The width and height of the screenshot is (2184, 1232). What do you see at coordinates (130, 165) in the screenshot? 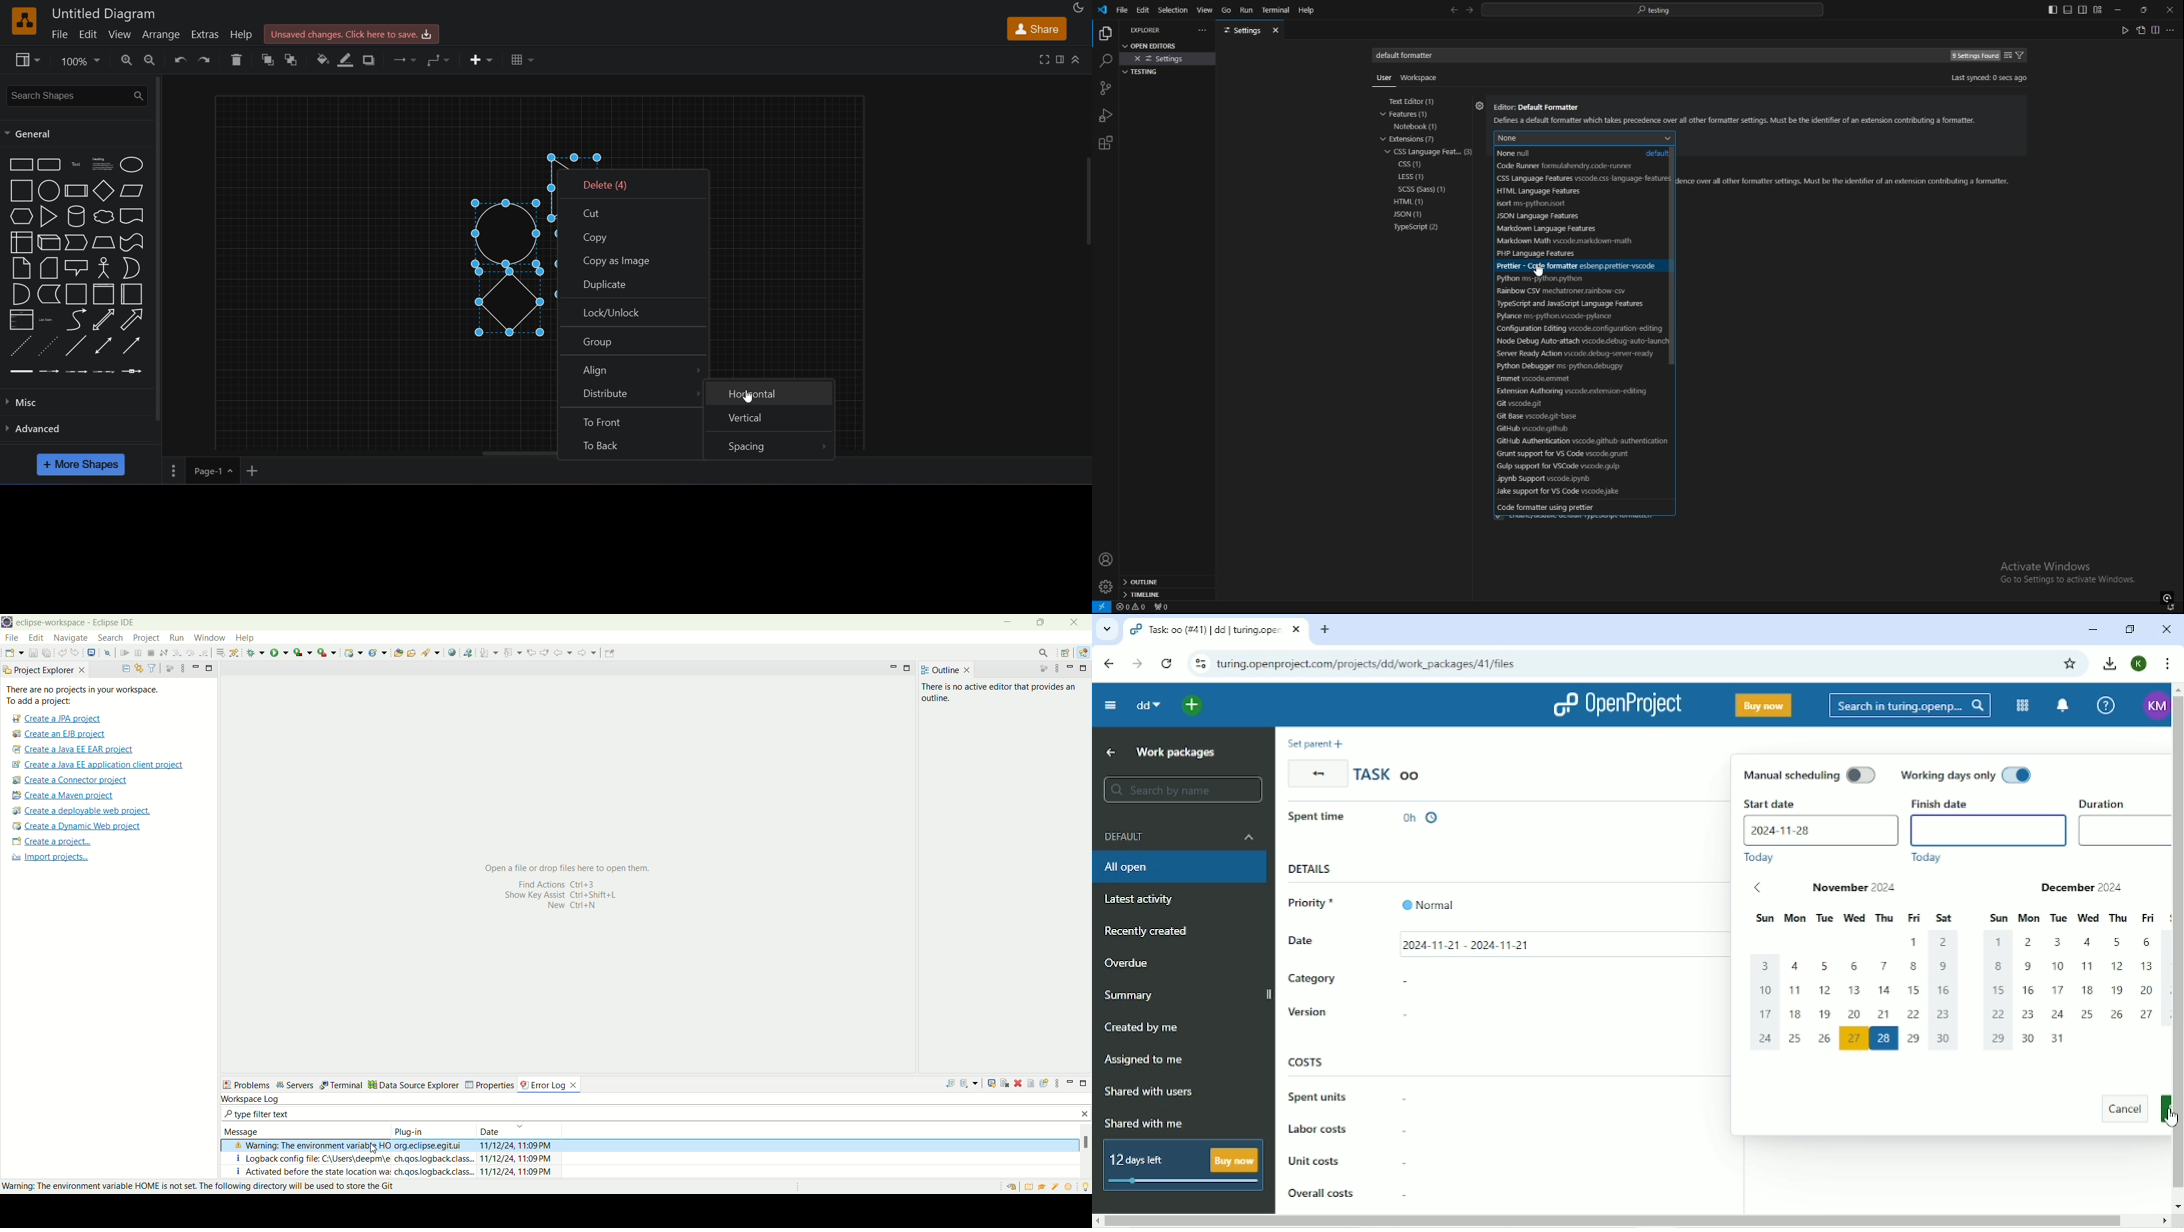
I see `ellipse` at bounding box center [130, 165].